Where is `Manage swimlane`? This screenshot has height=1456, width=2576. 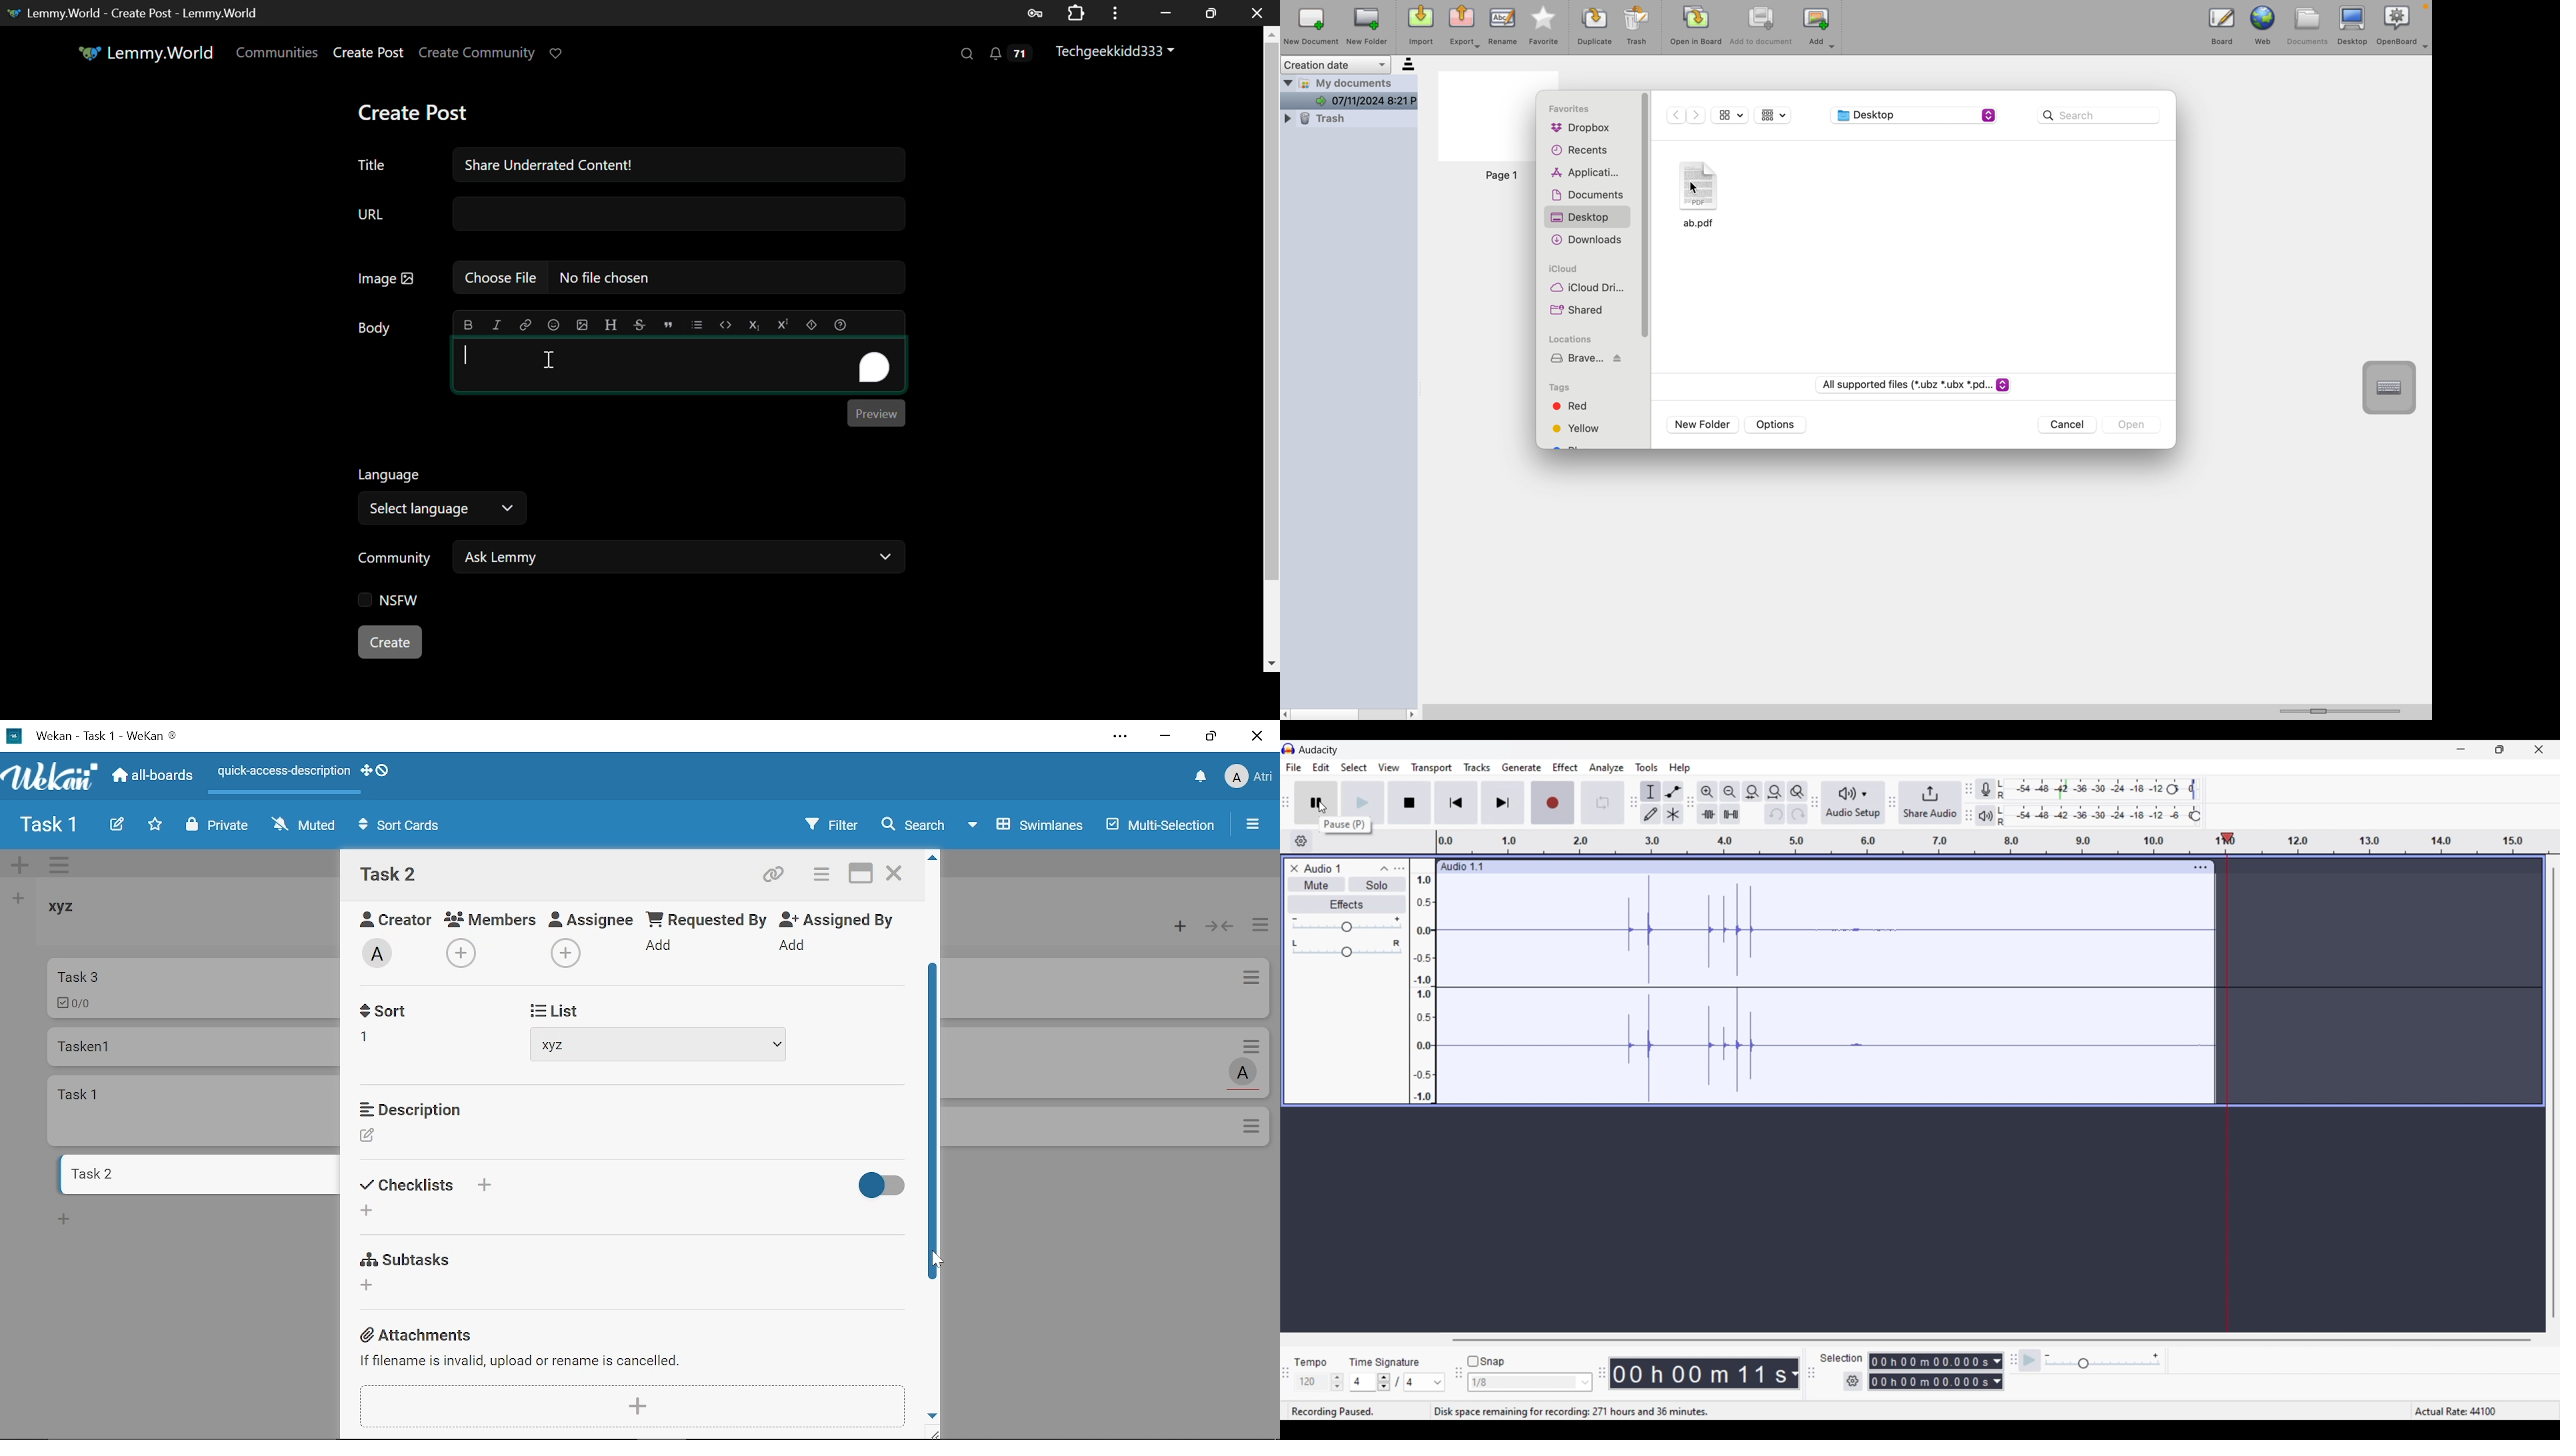 Manage swimlane is located at coordinates (61, 867).